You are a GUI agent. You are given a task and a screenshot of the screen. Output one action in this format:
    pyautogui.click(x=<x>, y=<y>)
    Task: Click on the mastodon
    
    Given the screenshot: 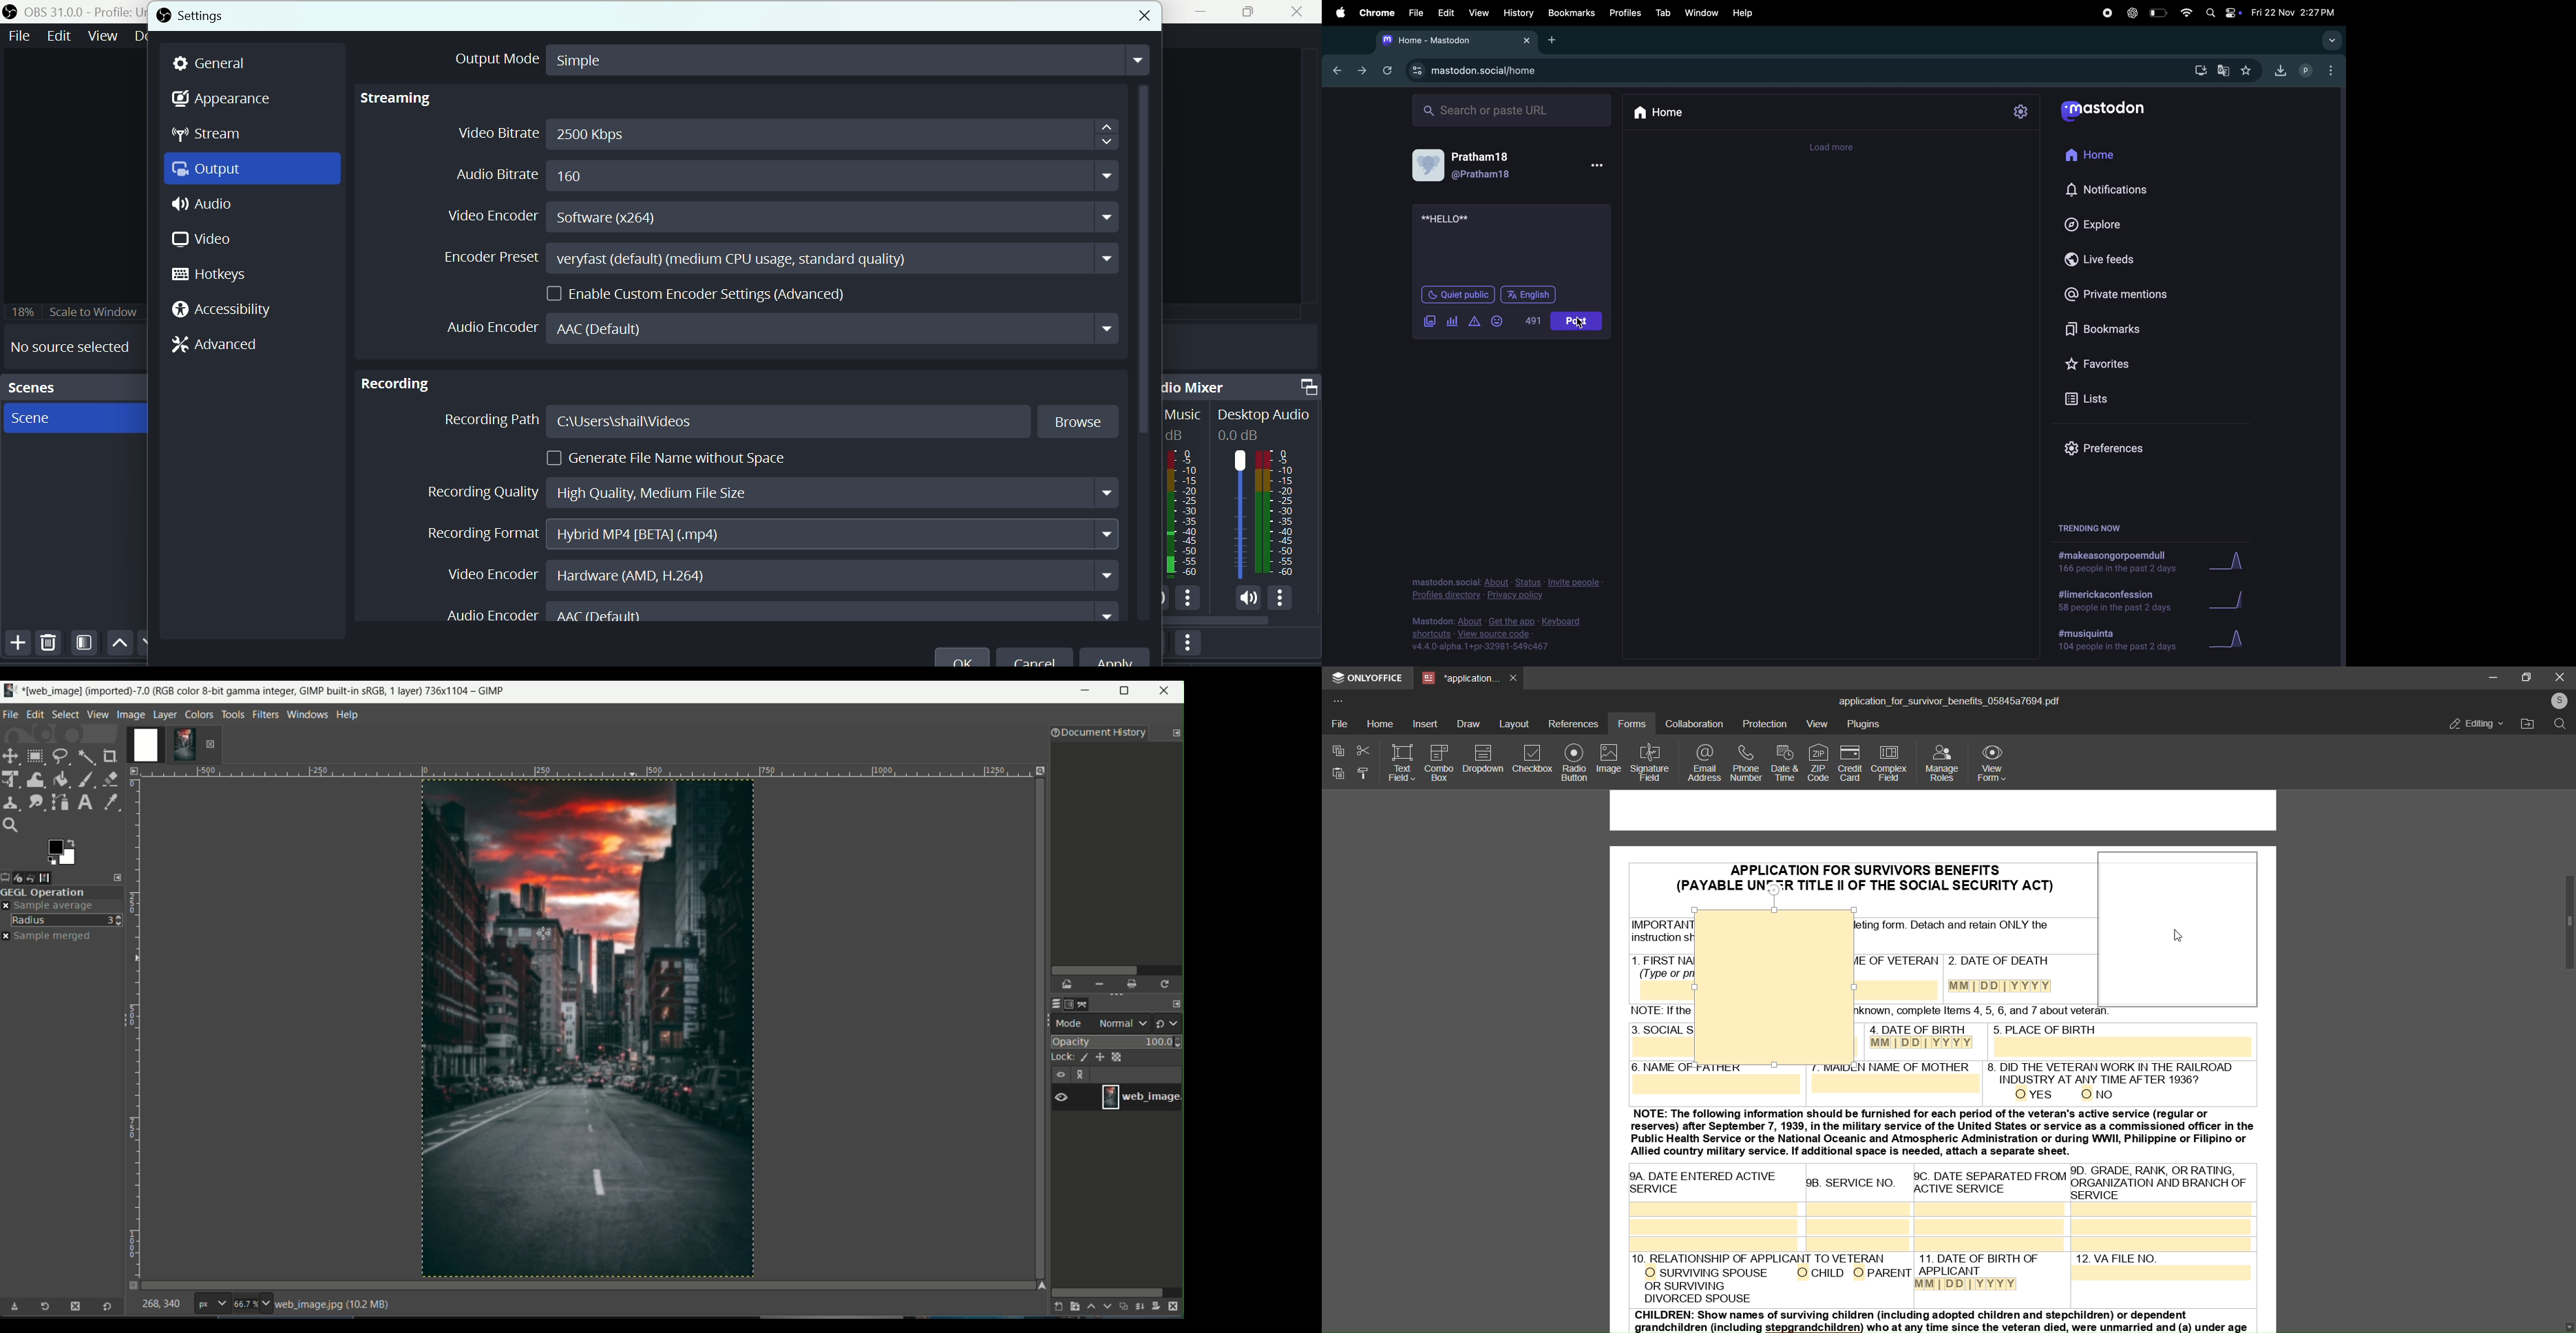 What is the action you would take?
    pyautogui.click(x=2108, y=112)
    